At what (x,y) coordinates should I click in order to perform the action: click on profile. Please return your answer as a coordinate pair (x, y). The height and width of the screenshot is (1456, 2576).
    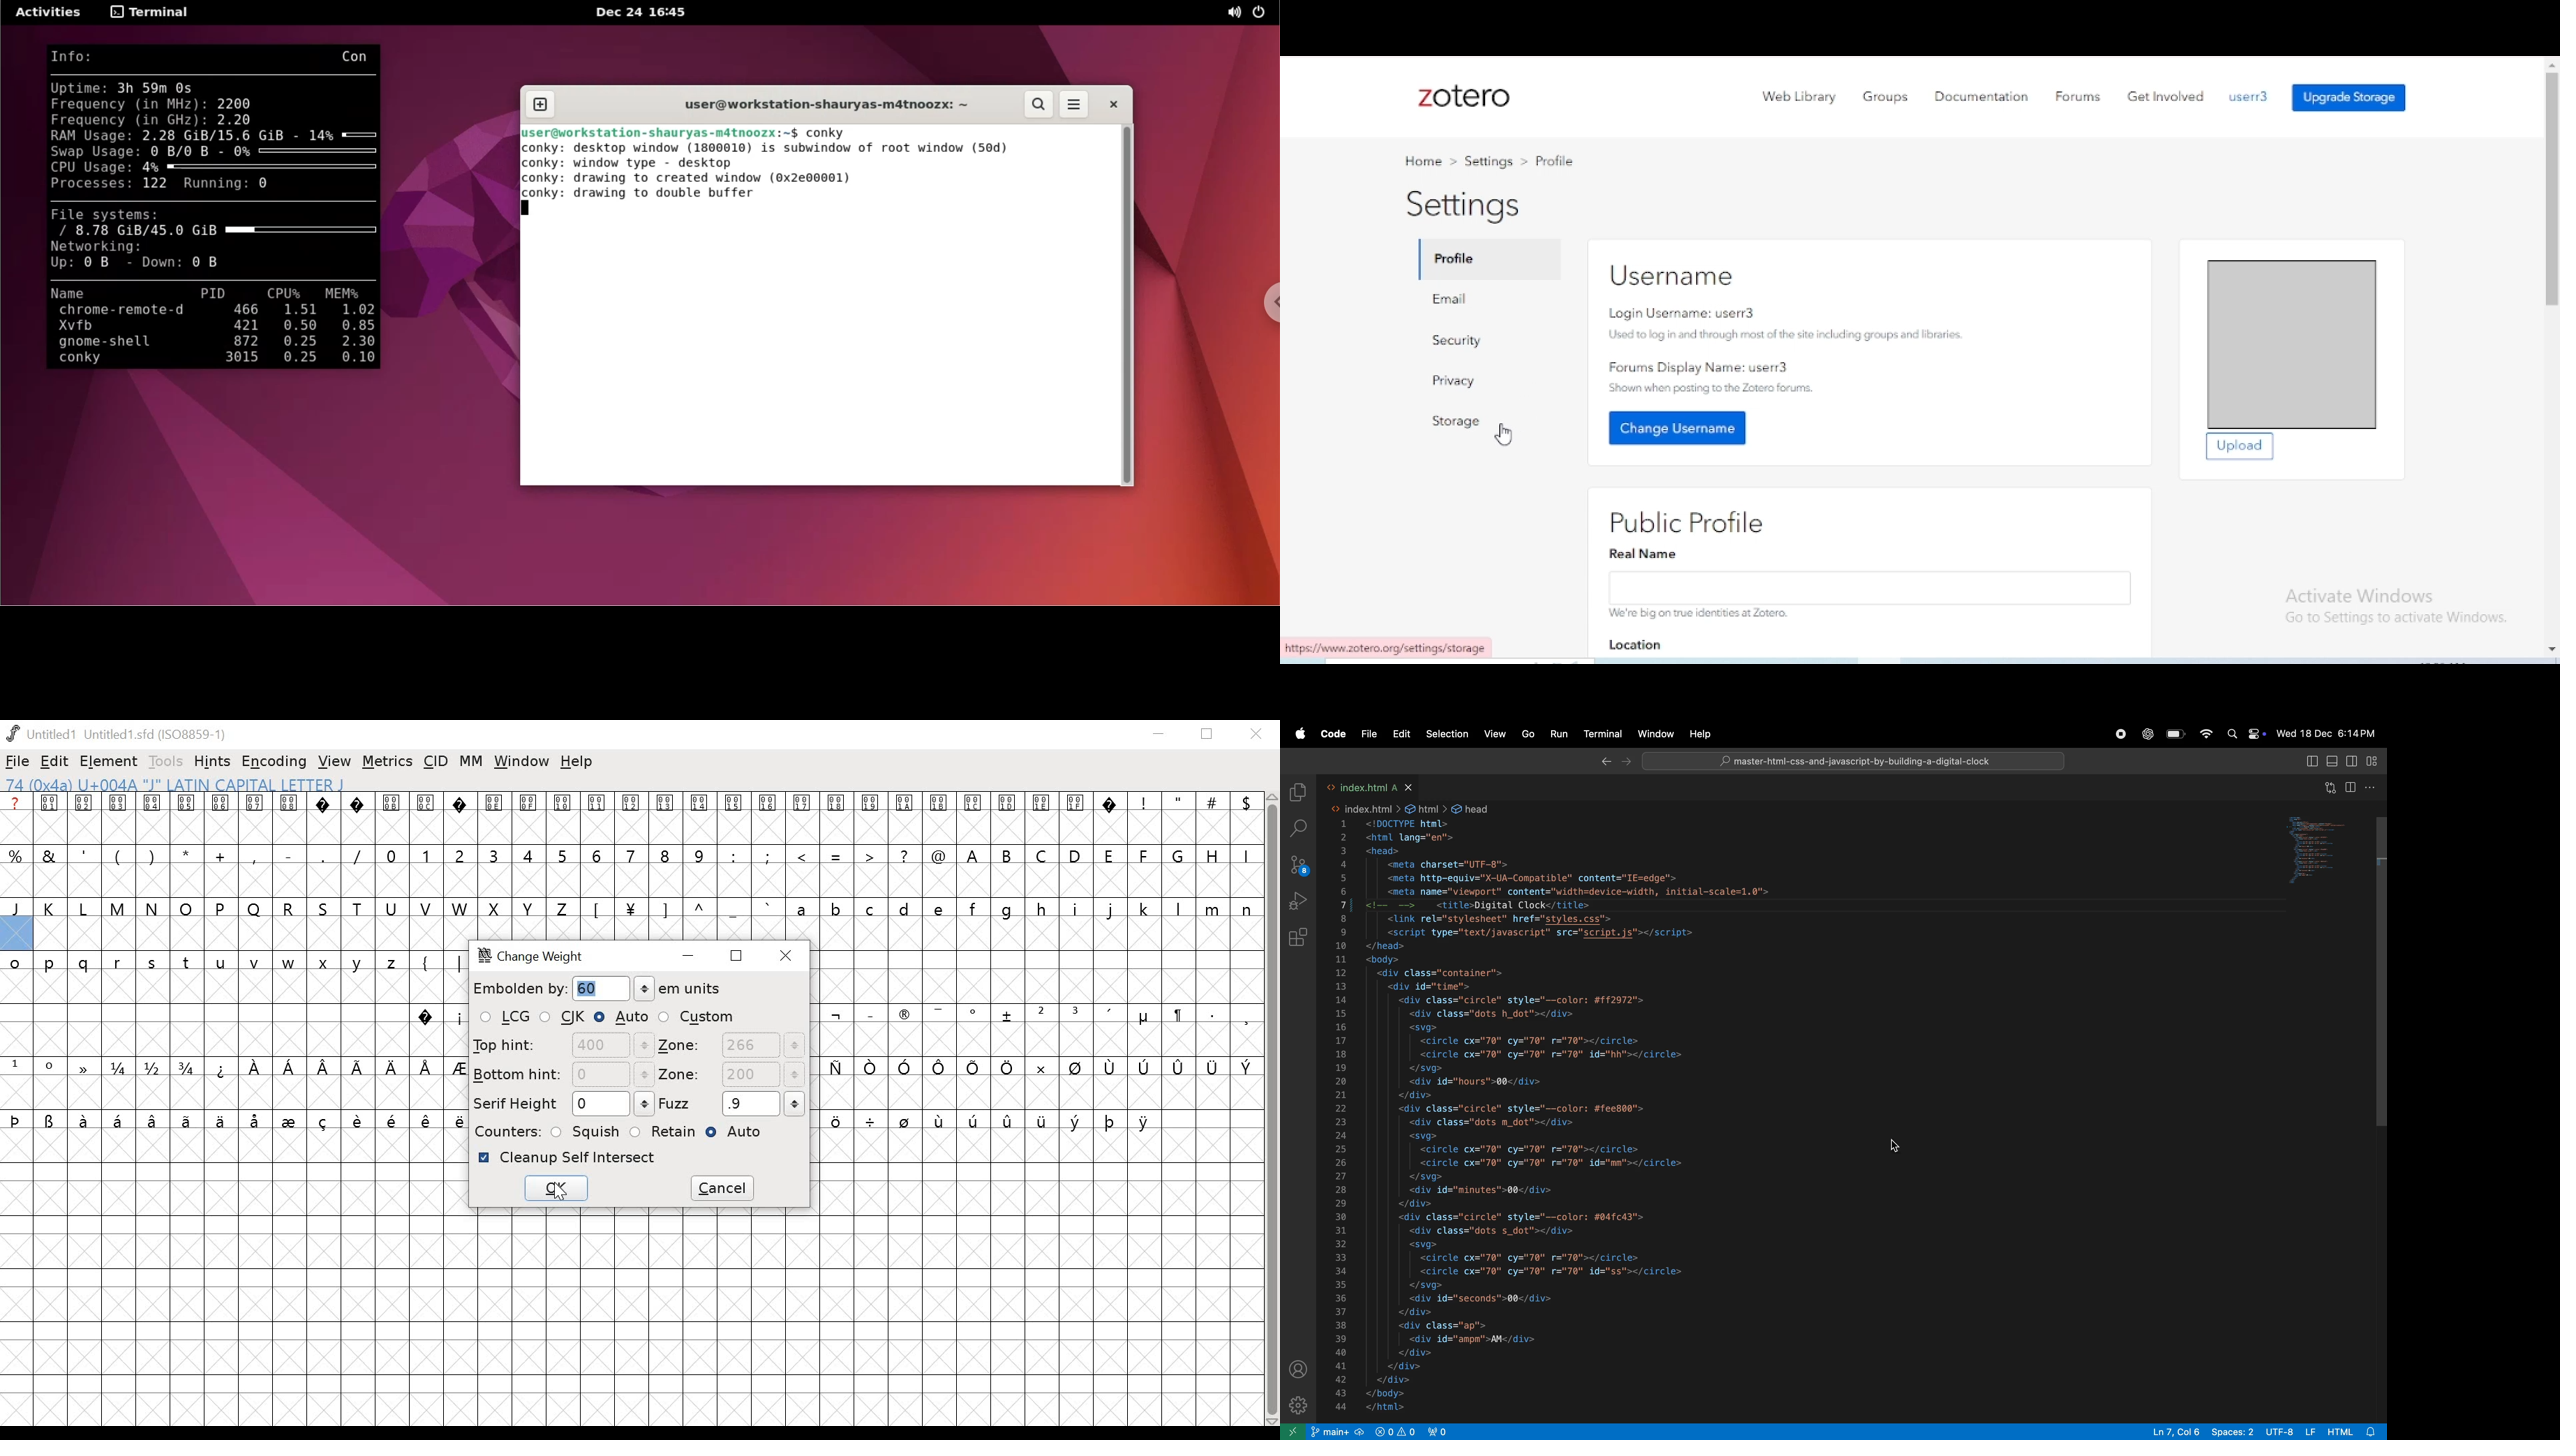
    Looking at the image, I should click on (2249, 97).